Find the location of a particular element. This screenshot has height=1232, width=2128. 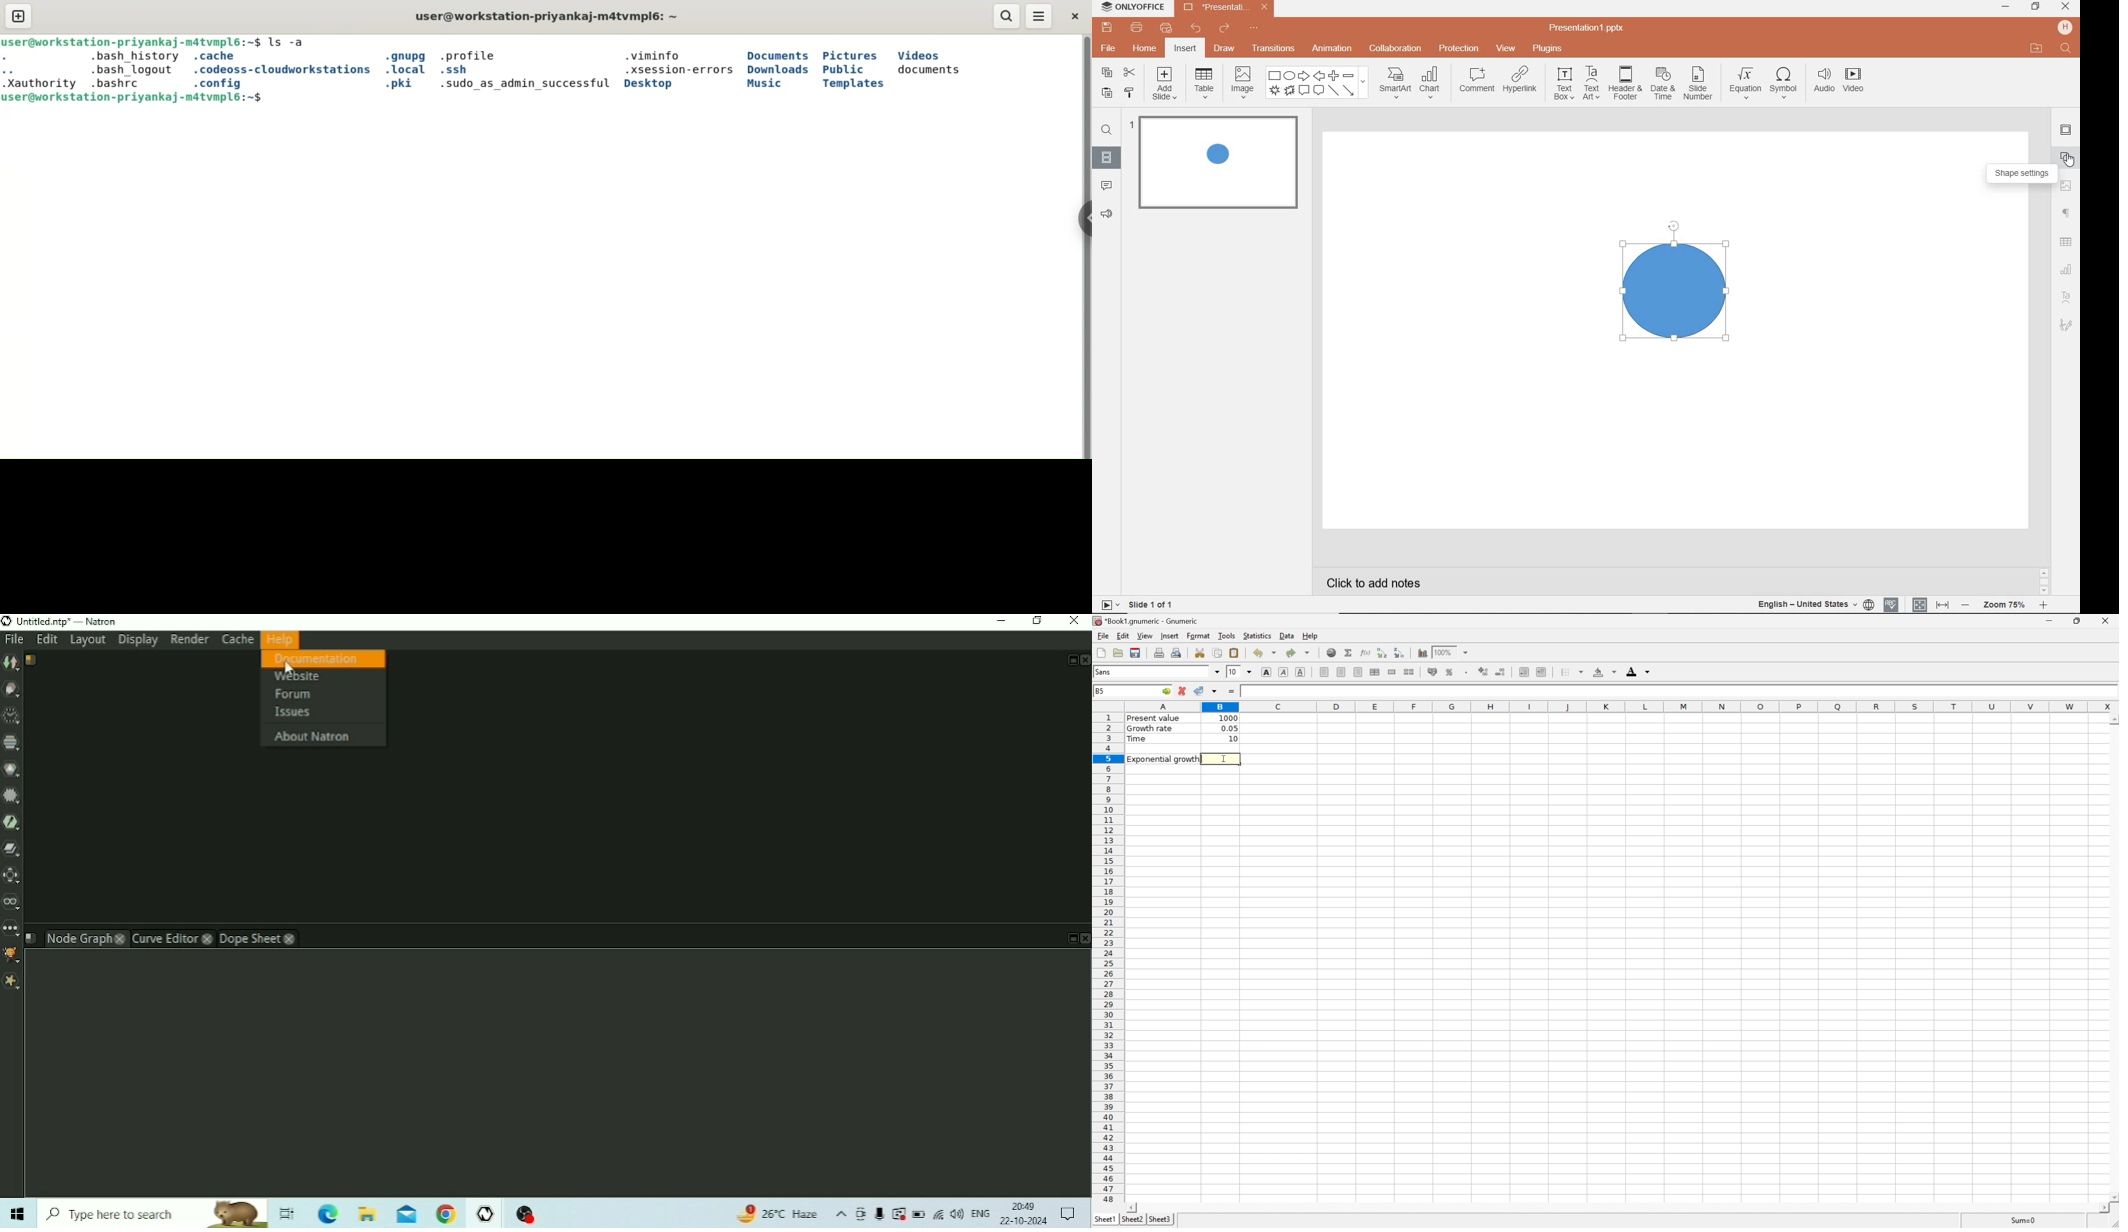

Insert chart is located at coordinates (1424, 653).